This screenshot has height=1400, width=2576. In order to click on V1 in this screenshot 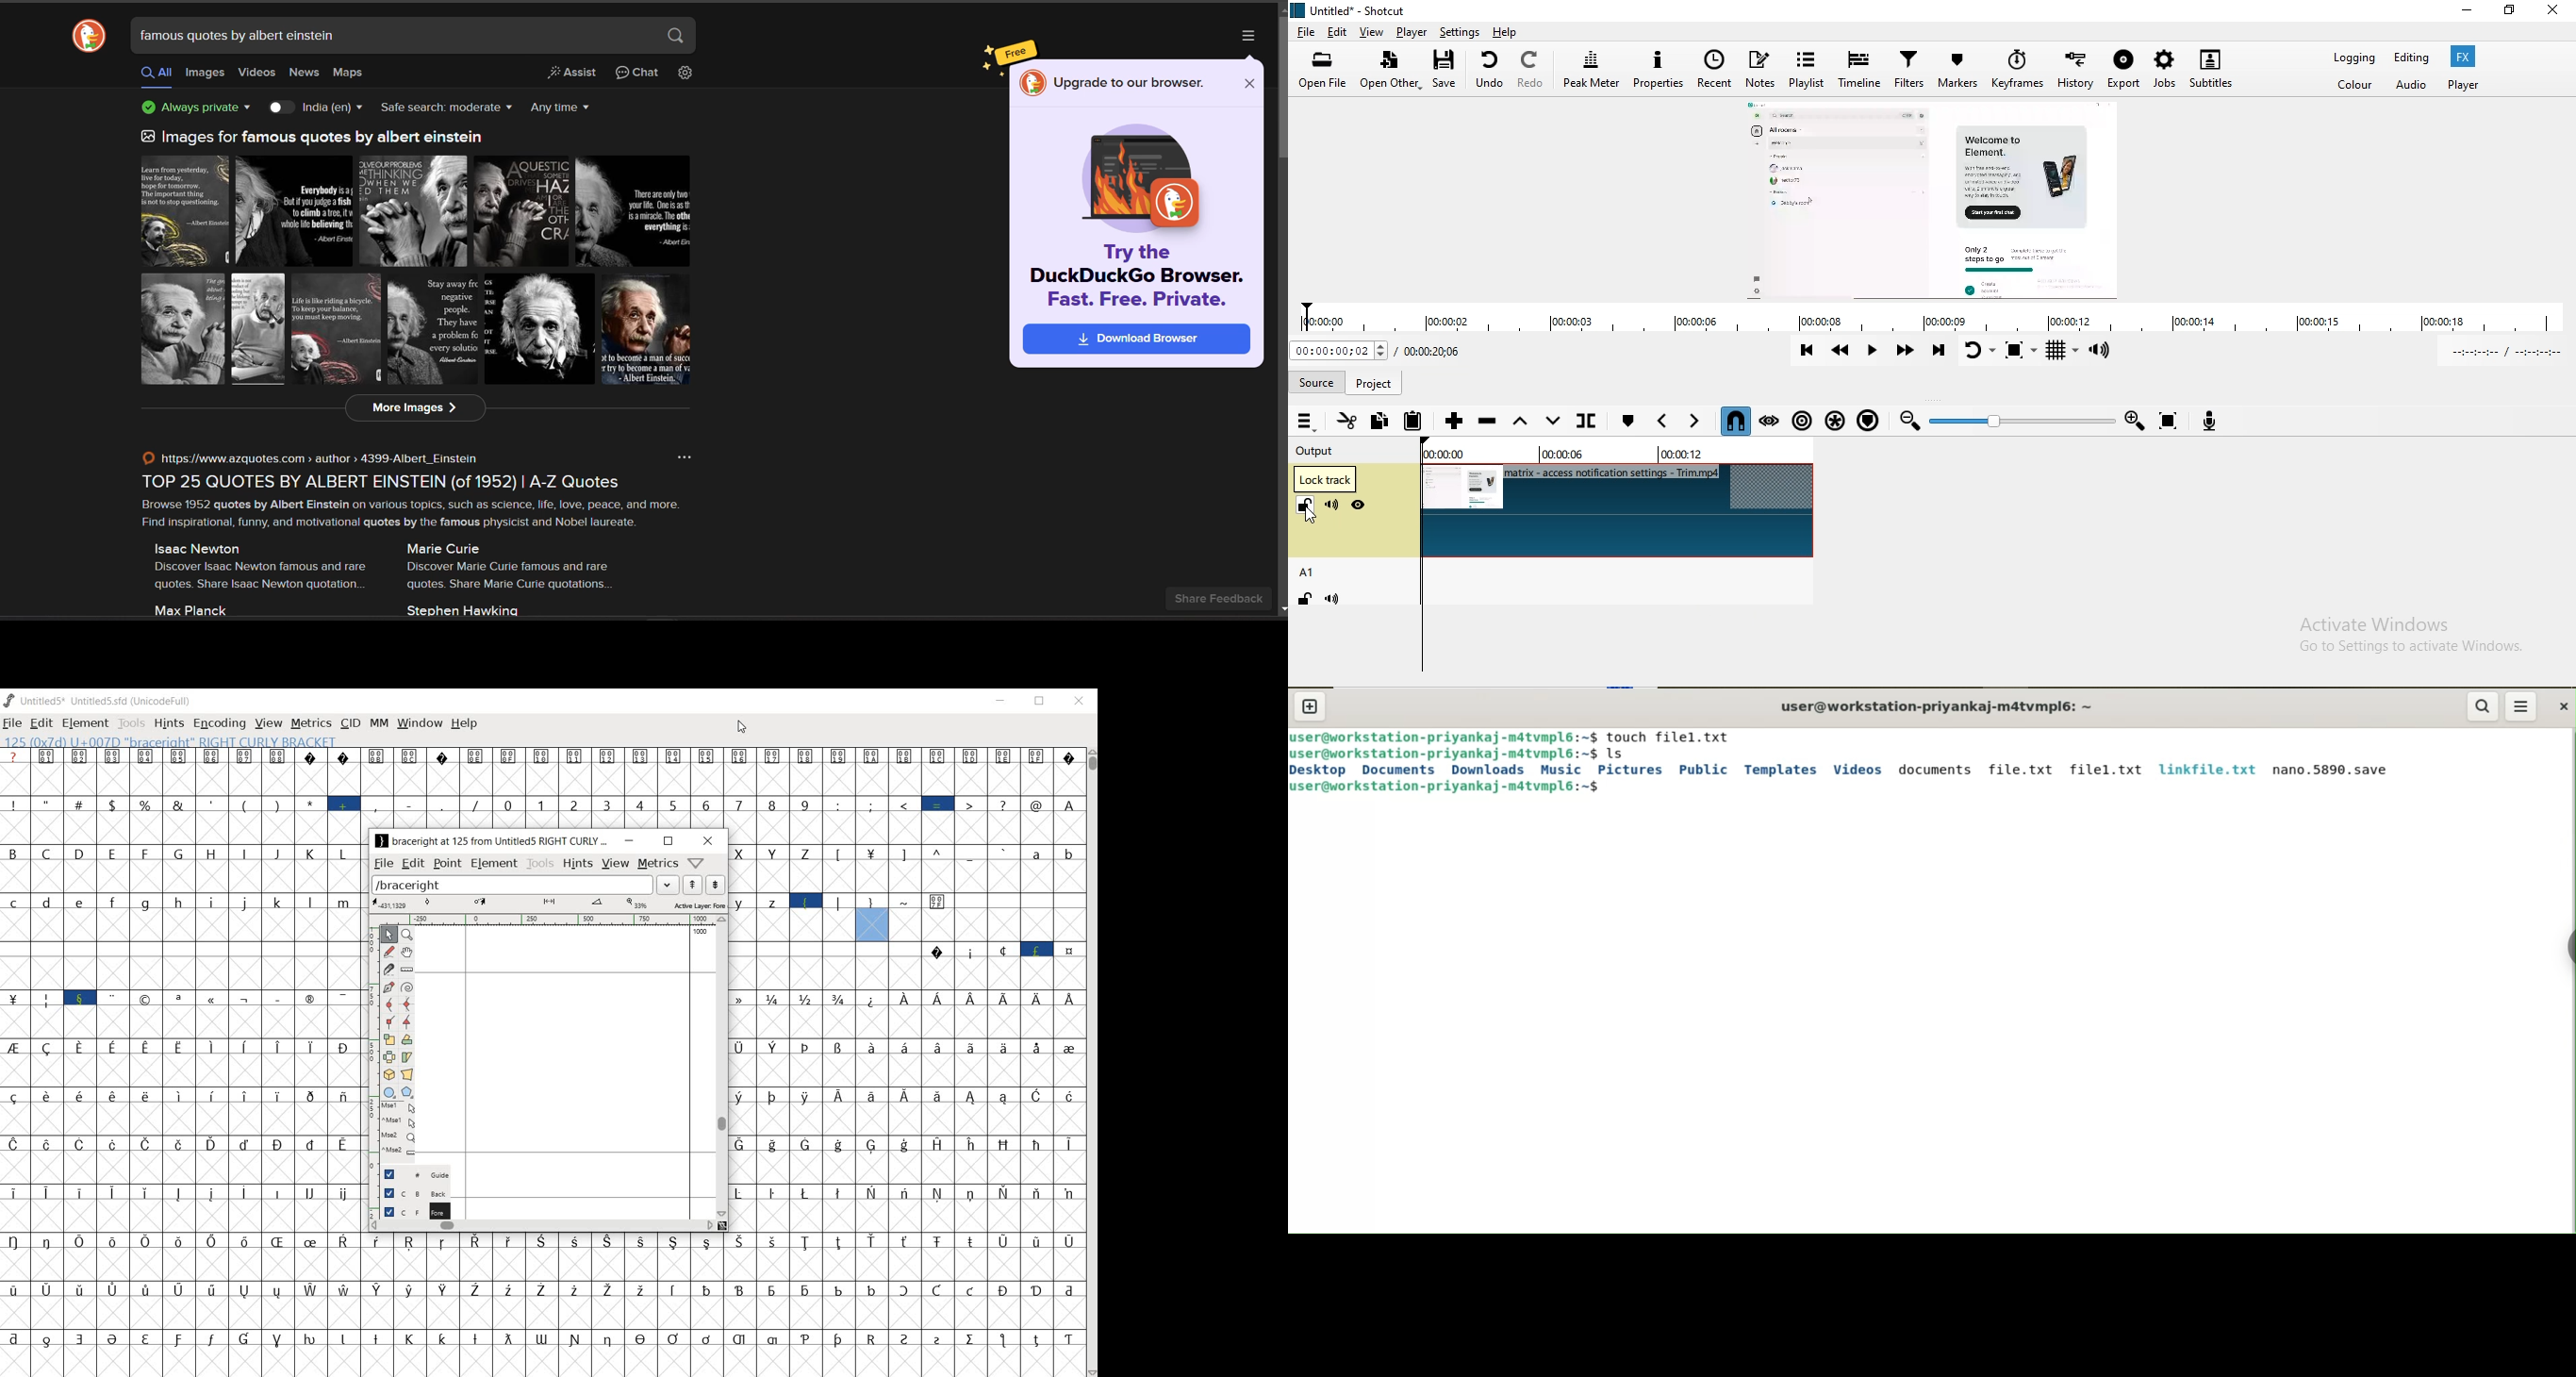, I will do `click(1308, 478)`.